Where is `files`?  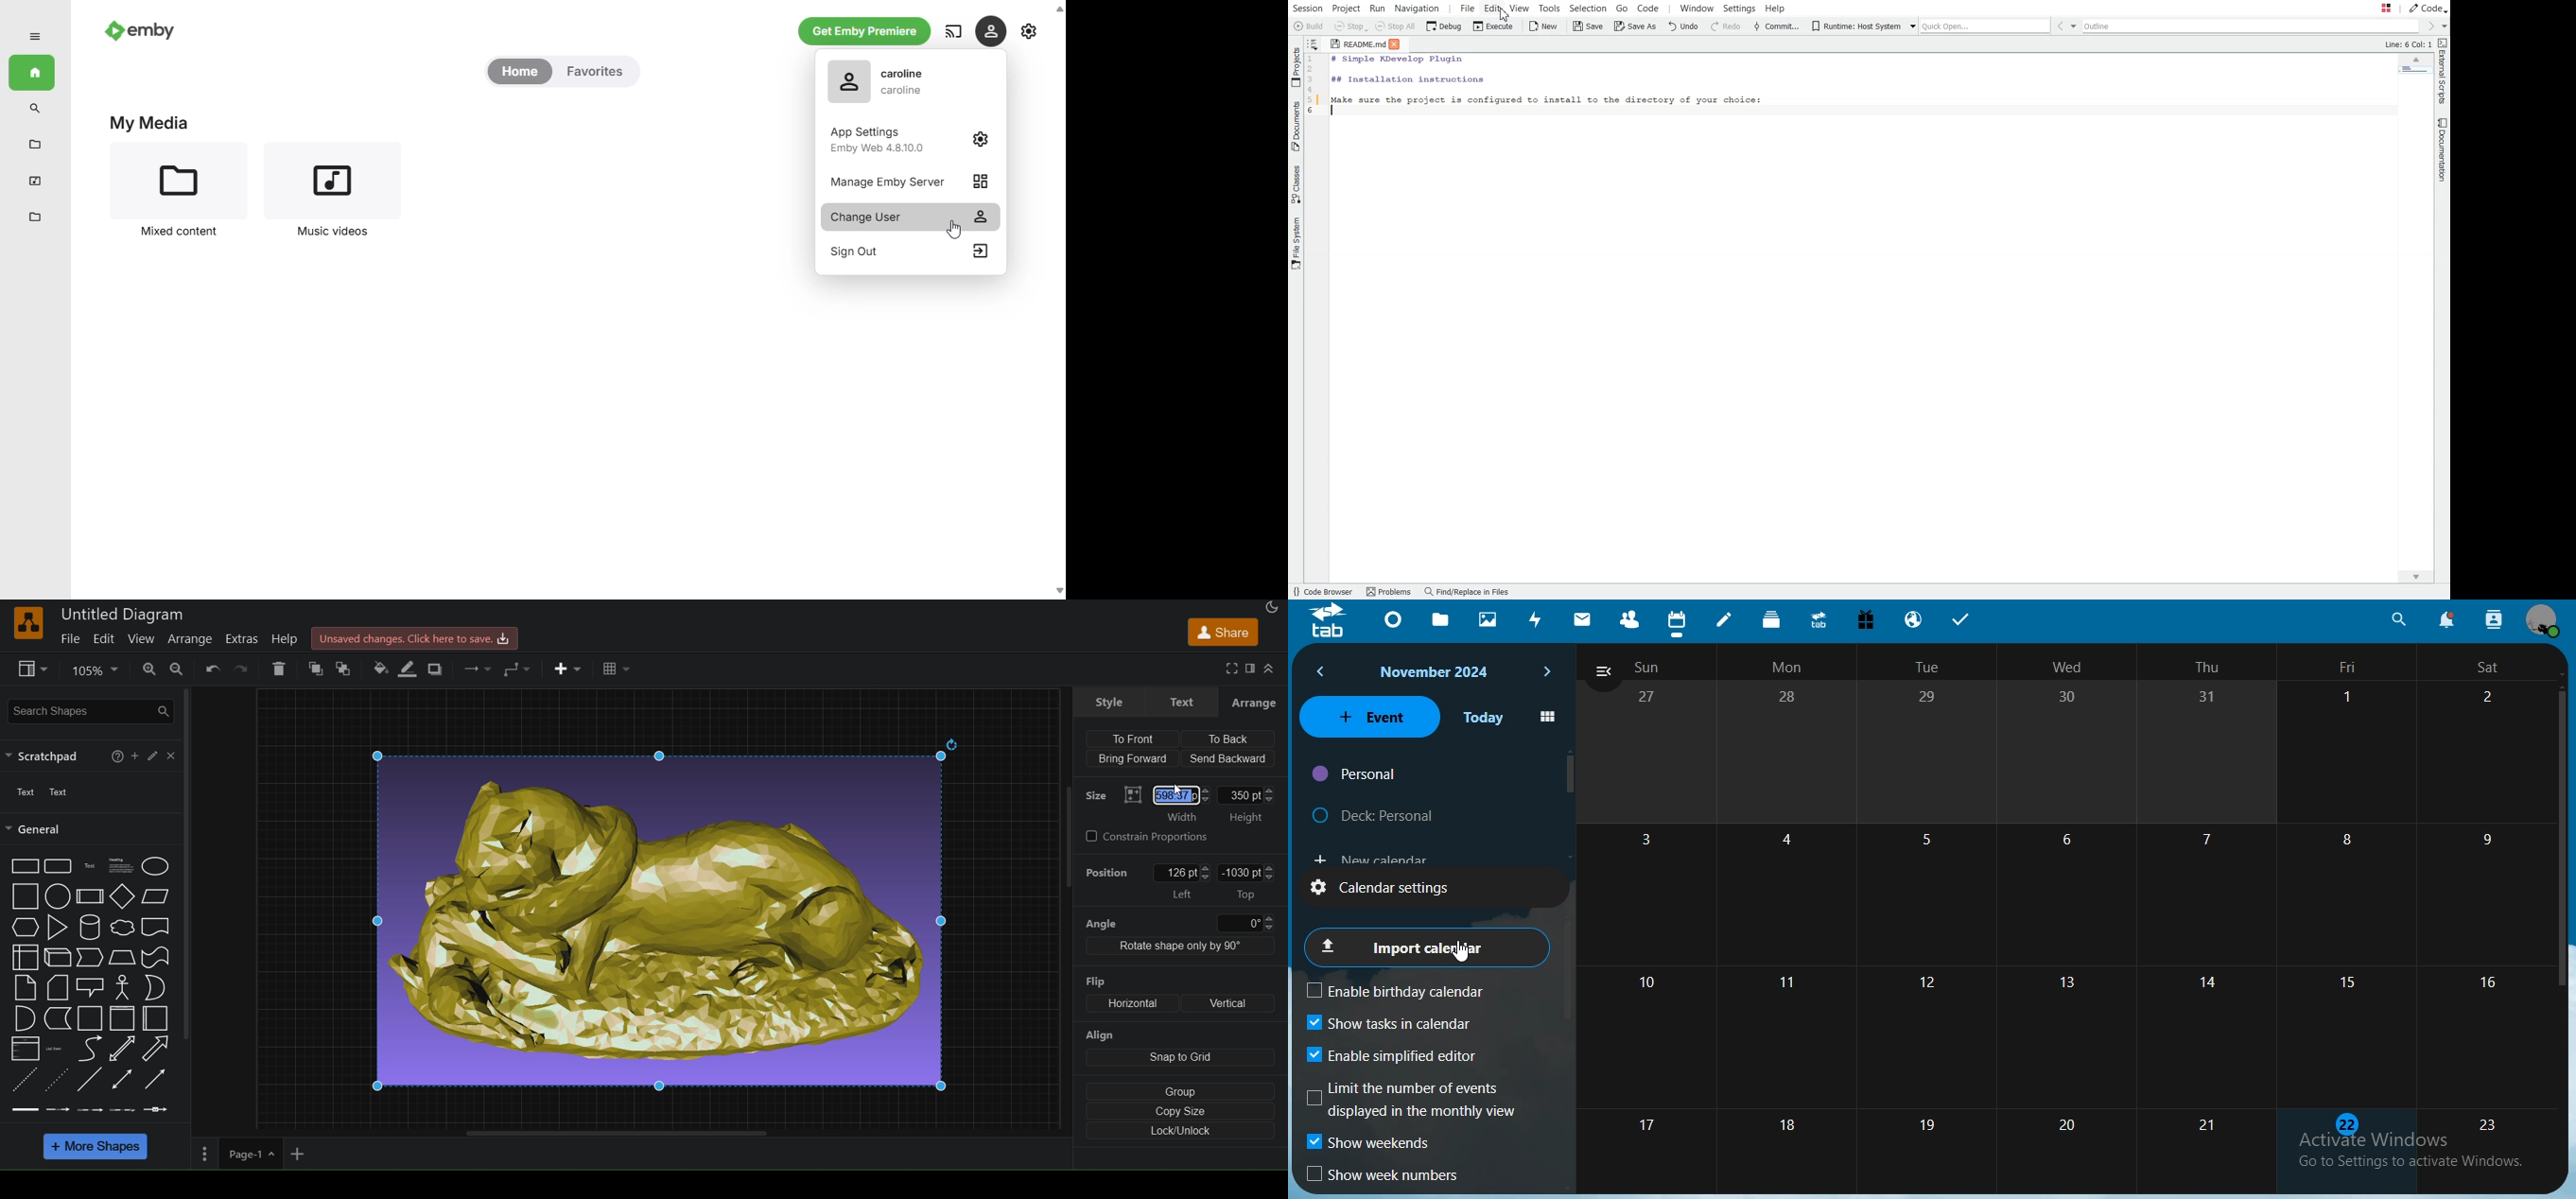
files is located at coordinates (1445, 620).